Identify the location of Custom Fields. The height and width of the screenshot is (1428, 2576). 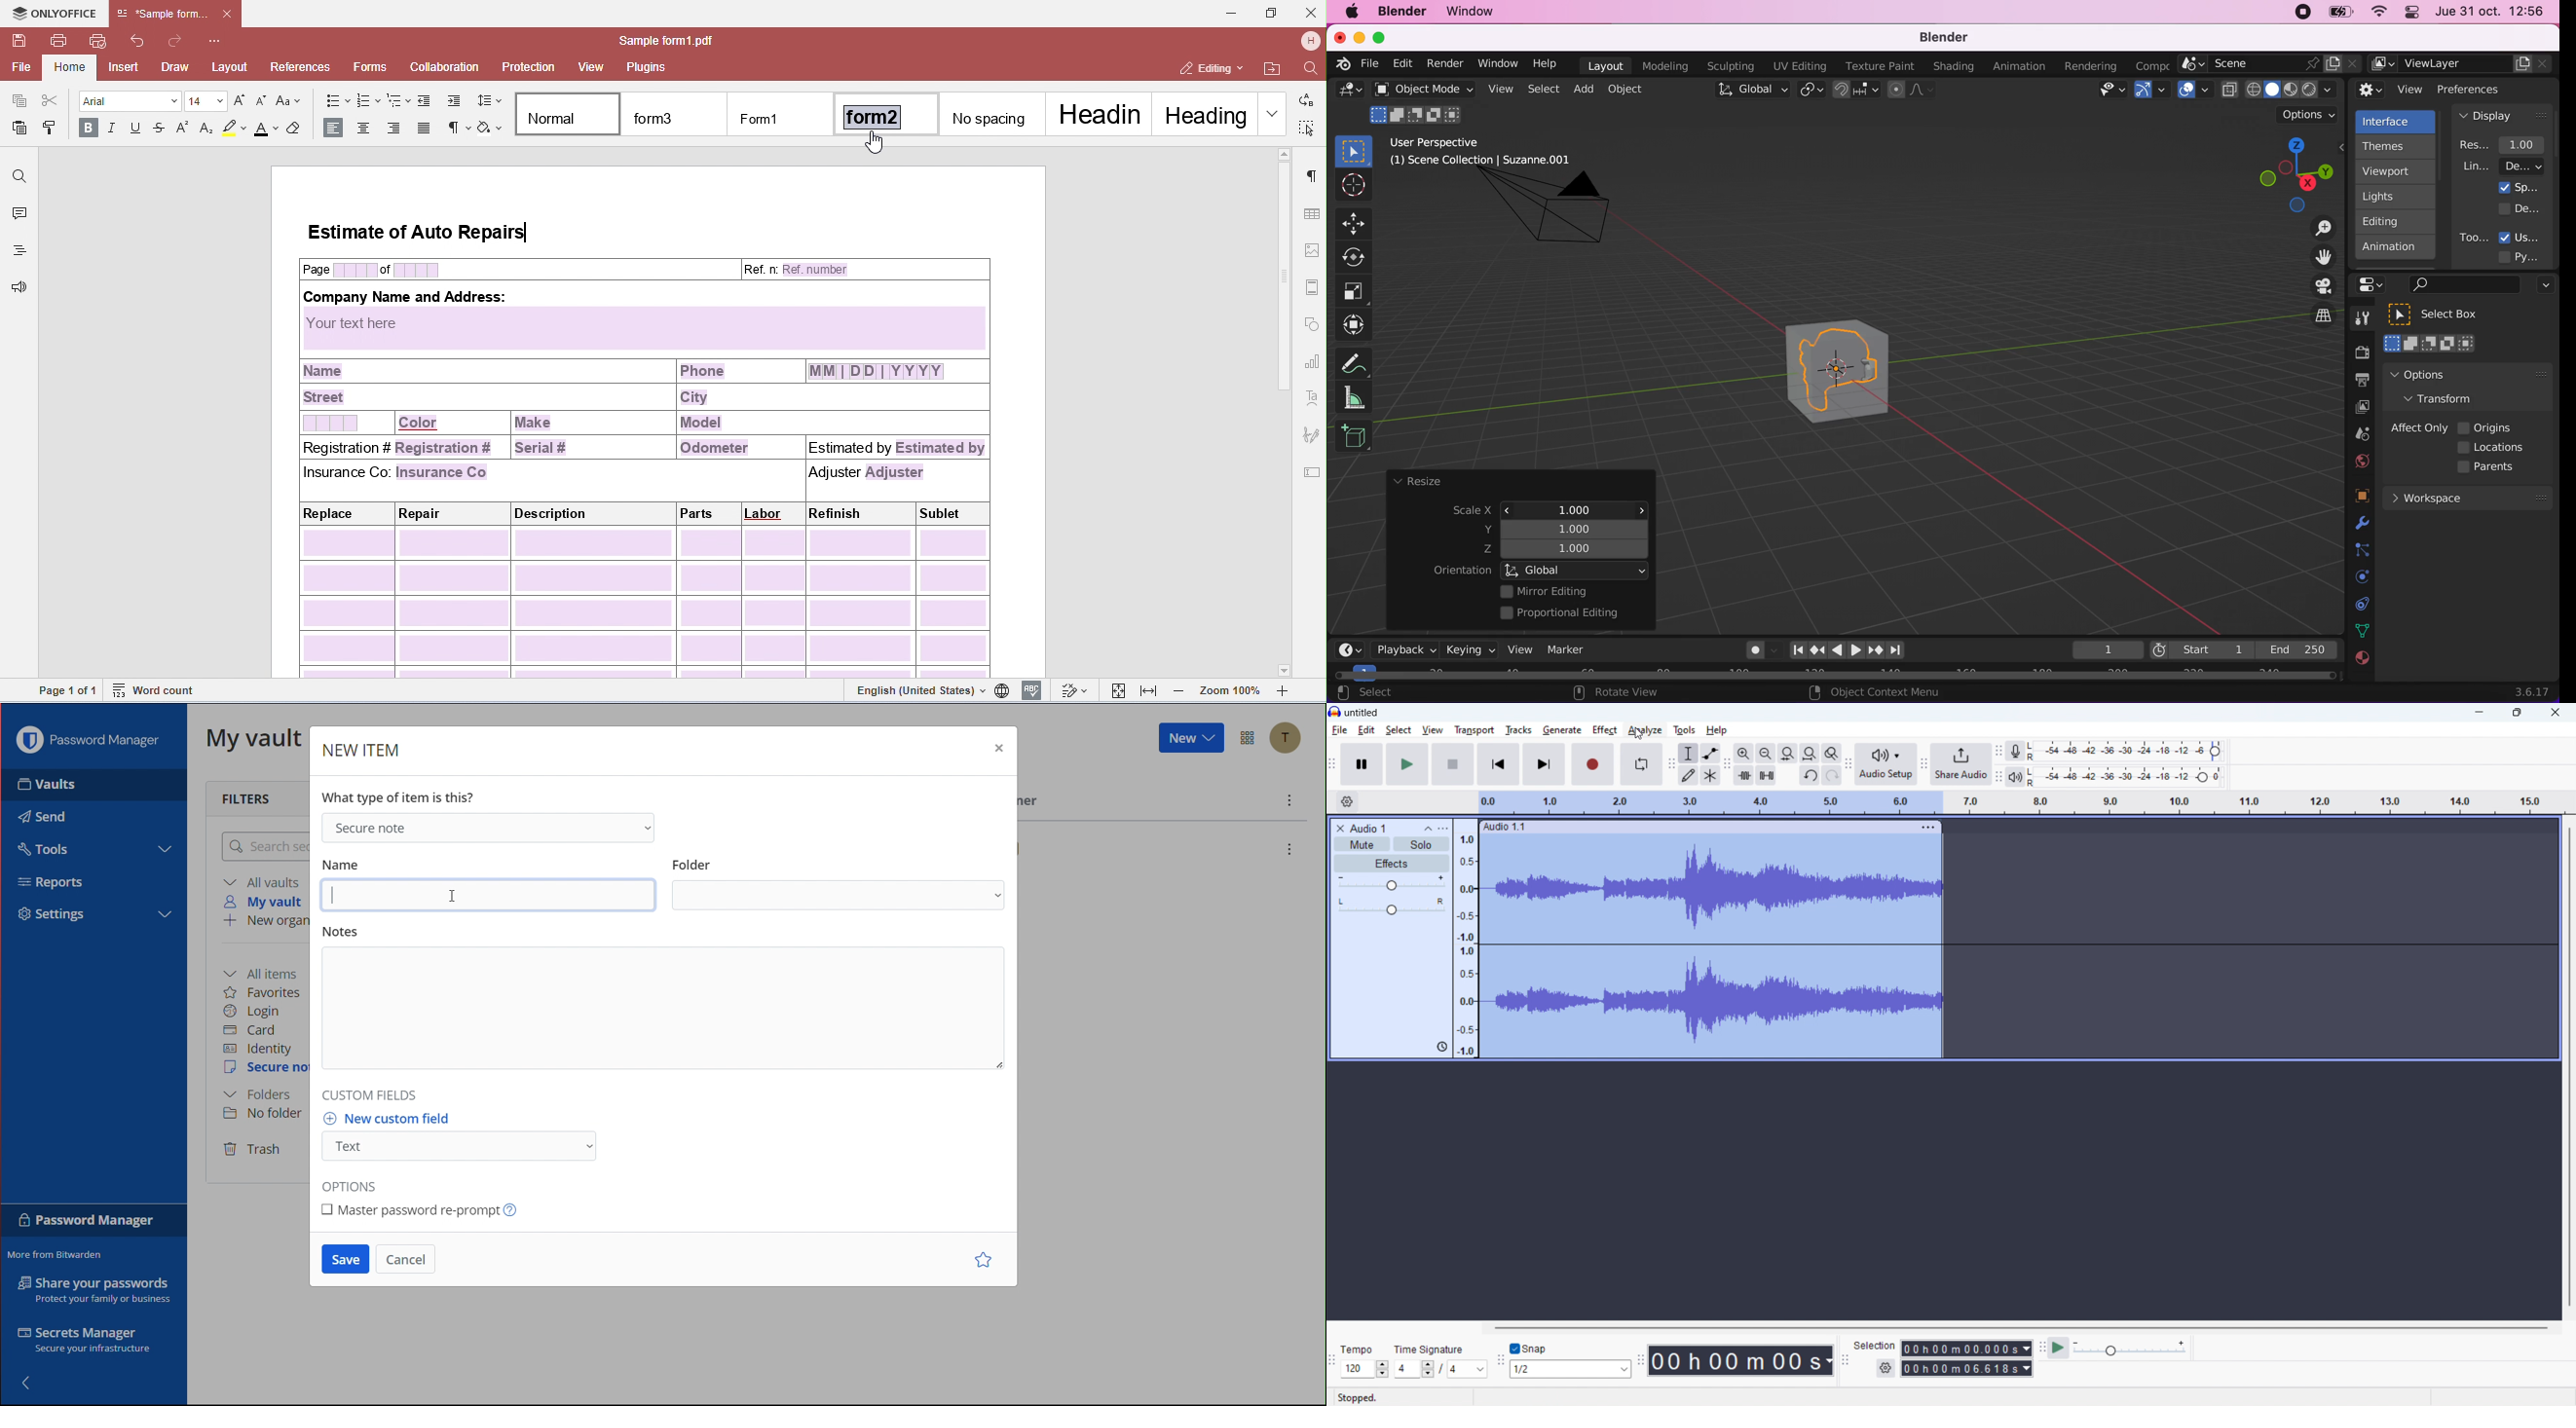
(374, 1092).